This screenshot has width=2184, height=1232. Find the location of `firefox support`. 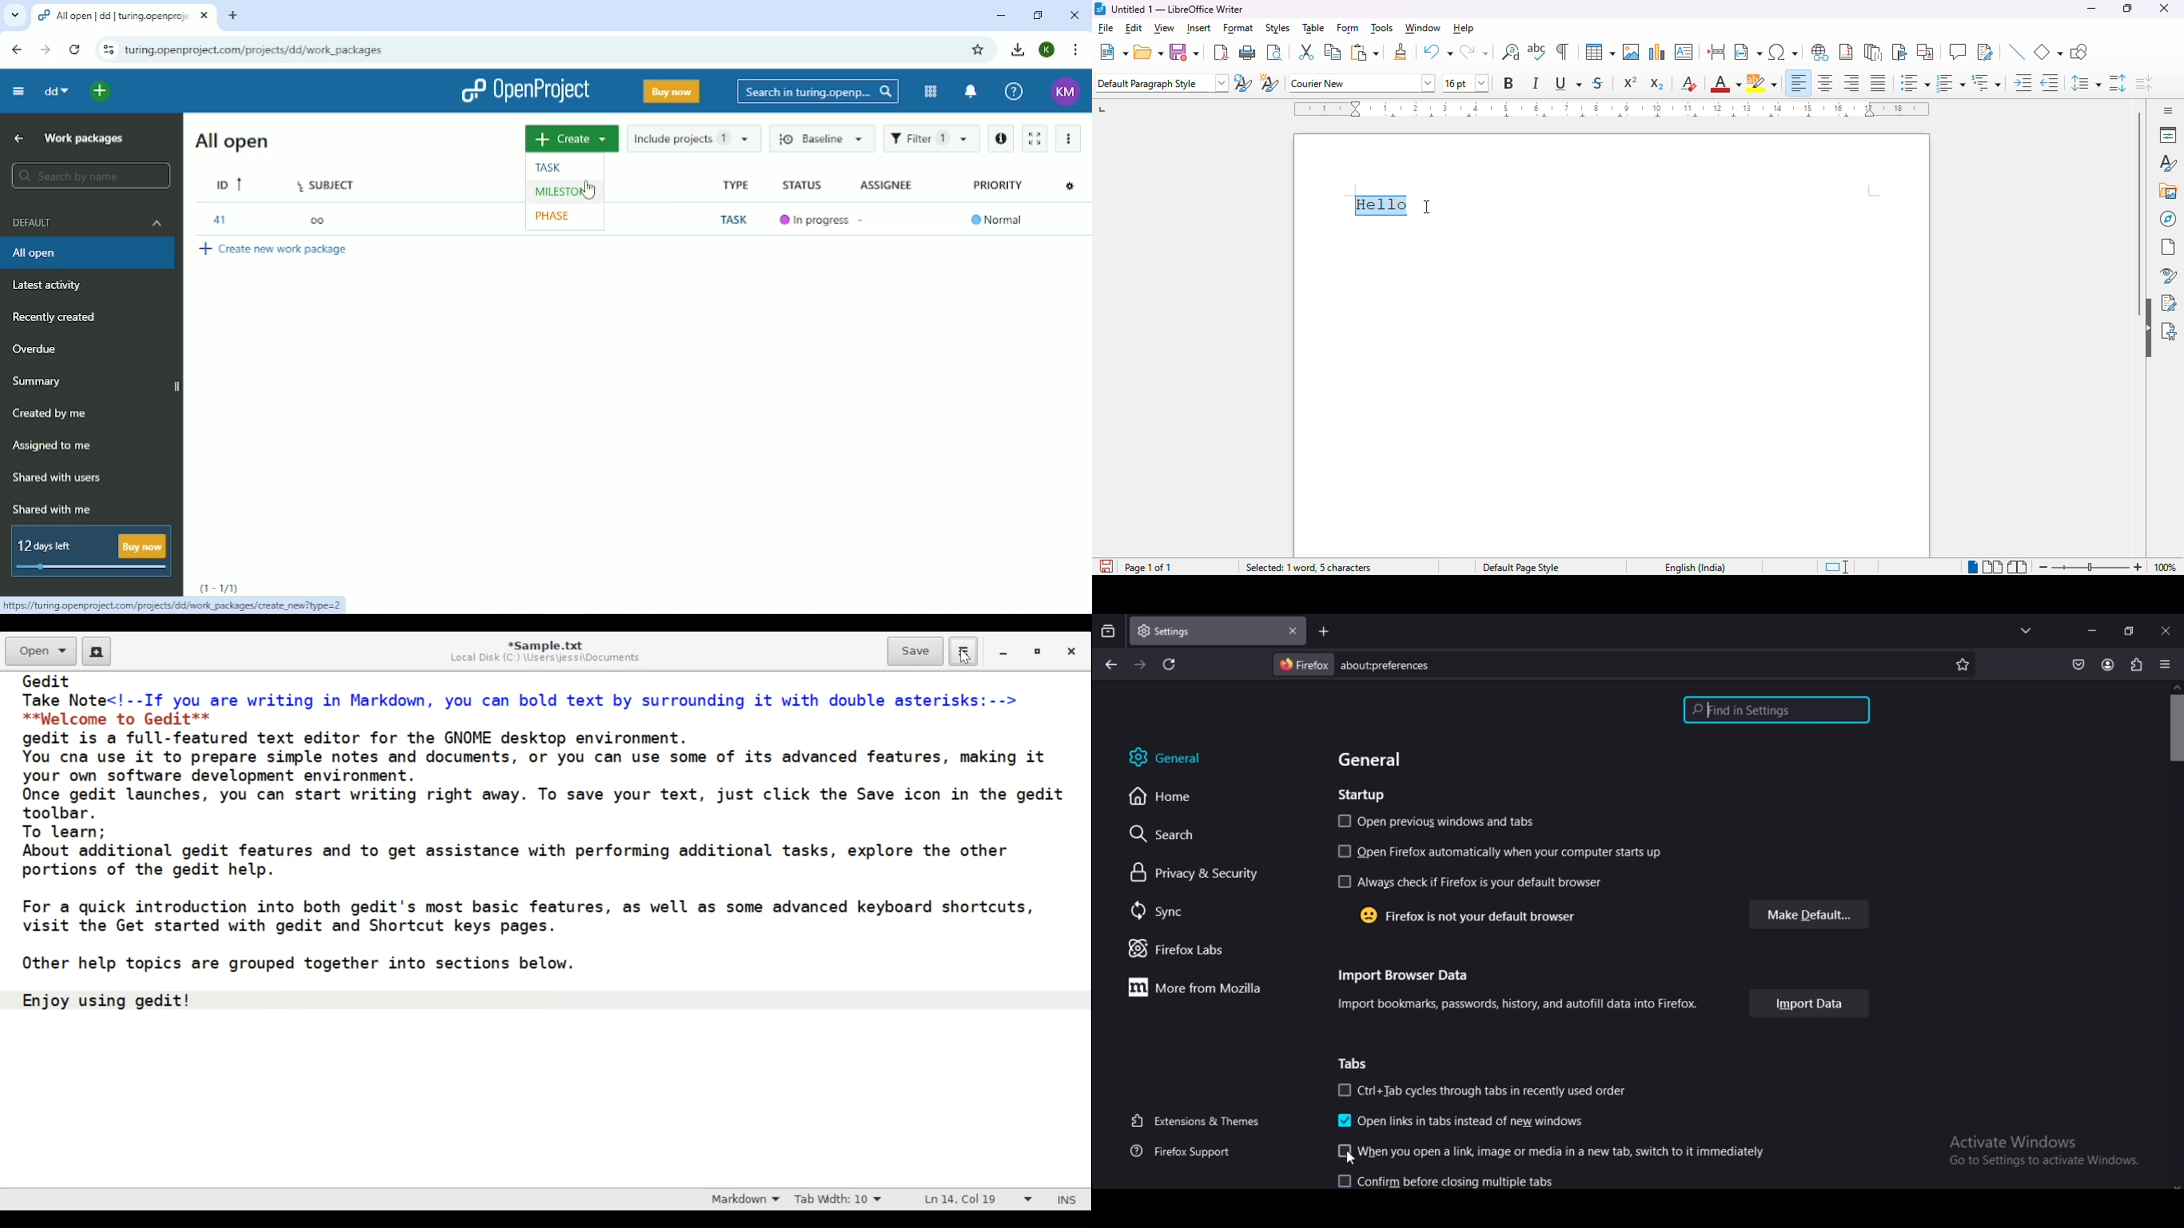

firefox support is located at coordinates (1188, 1151).